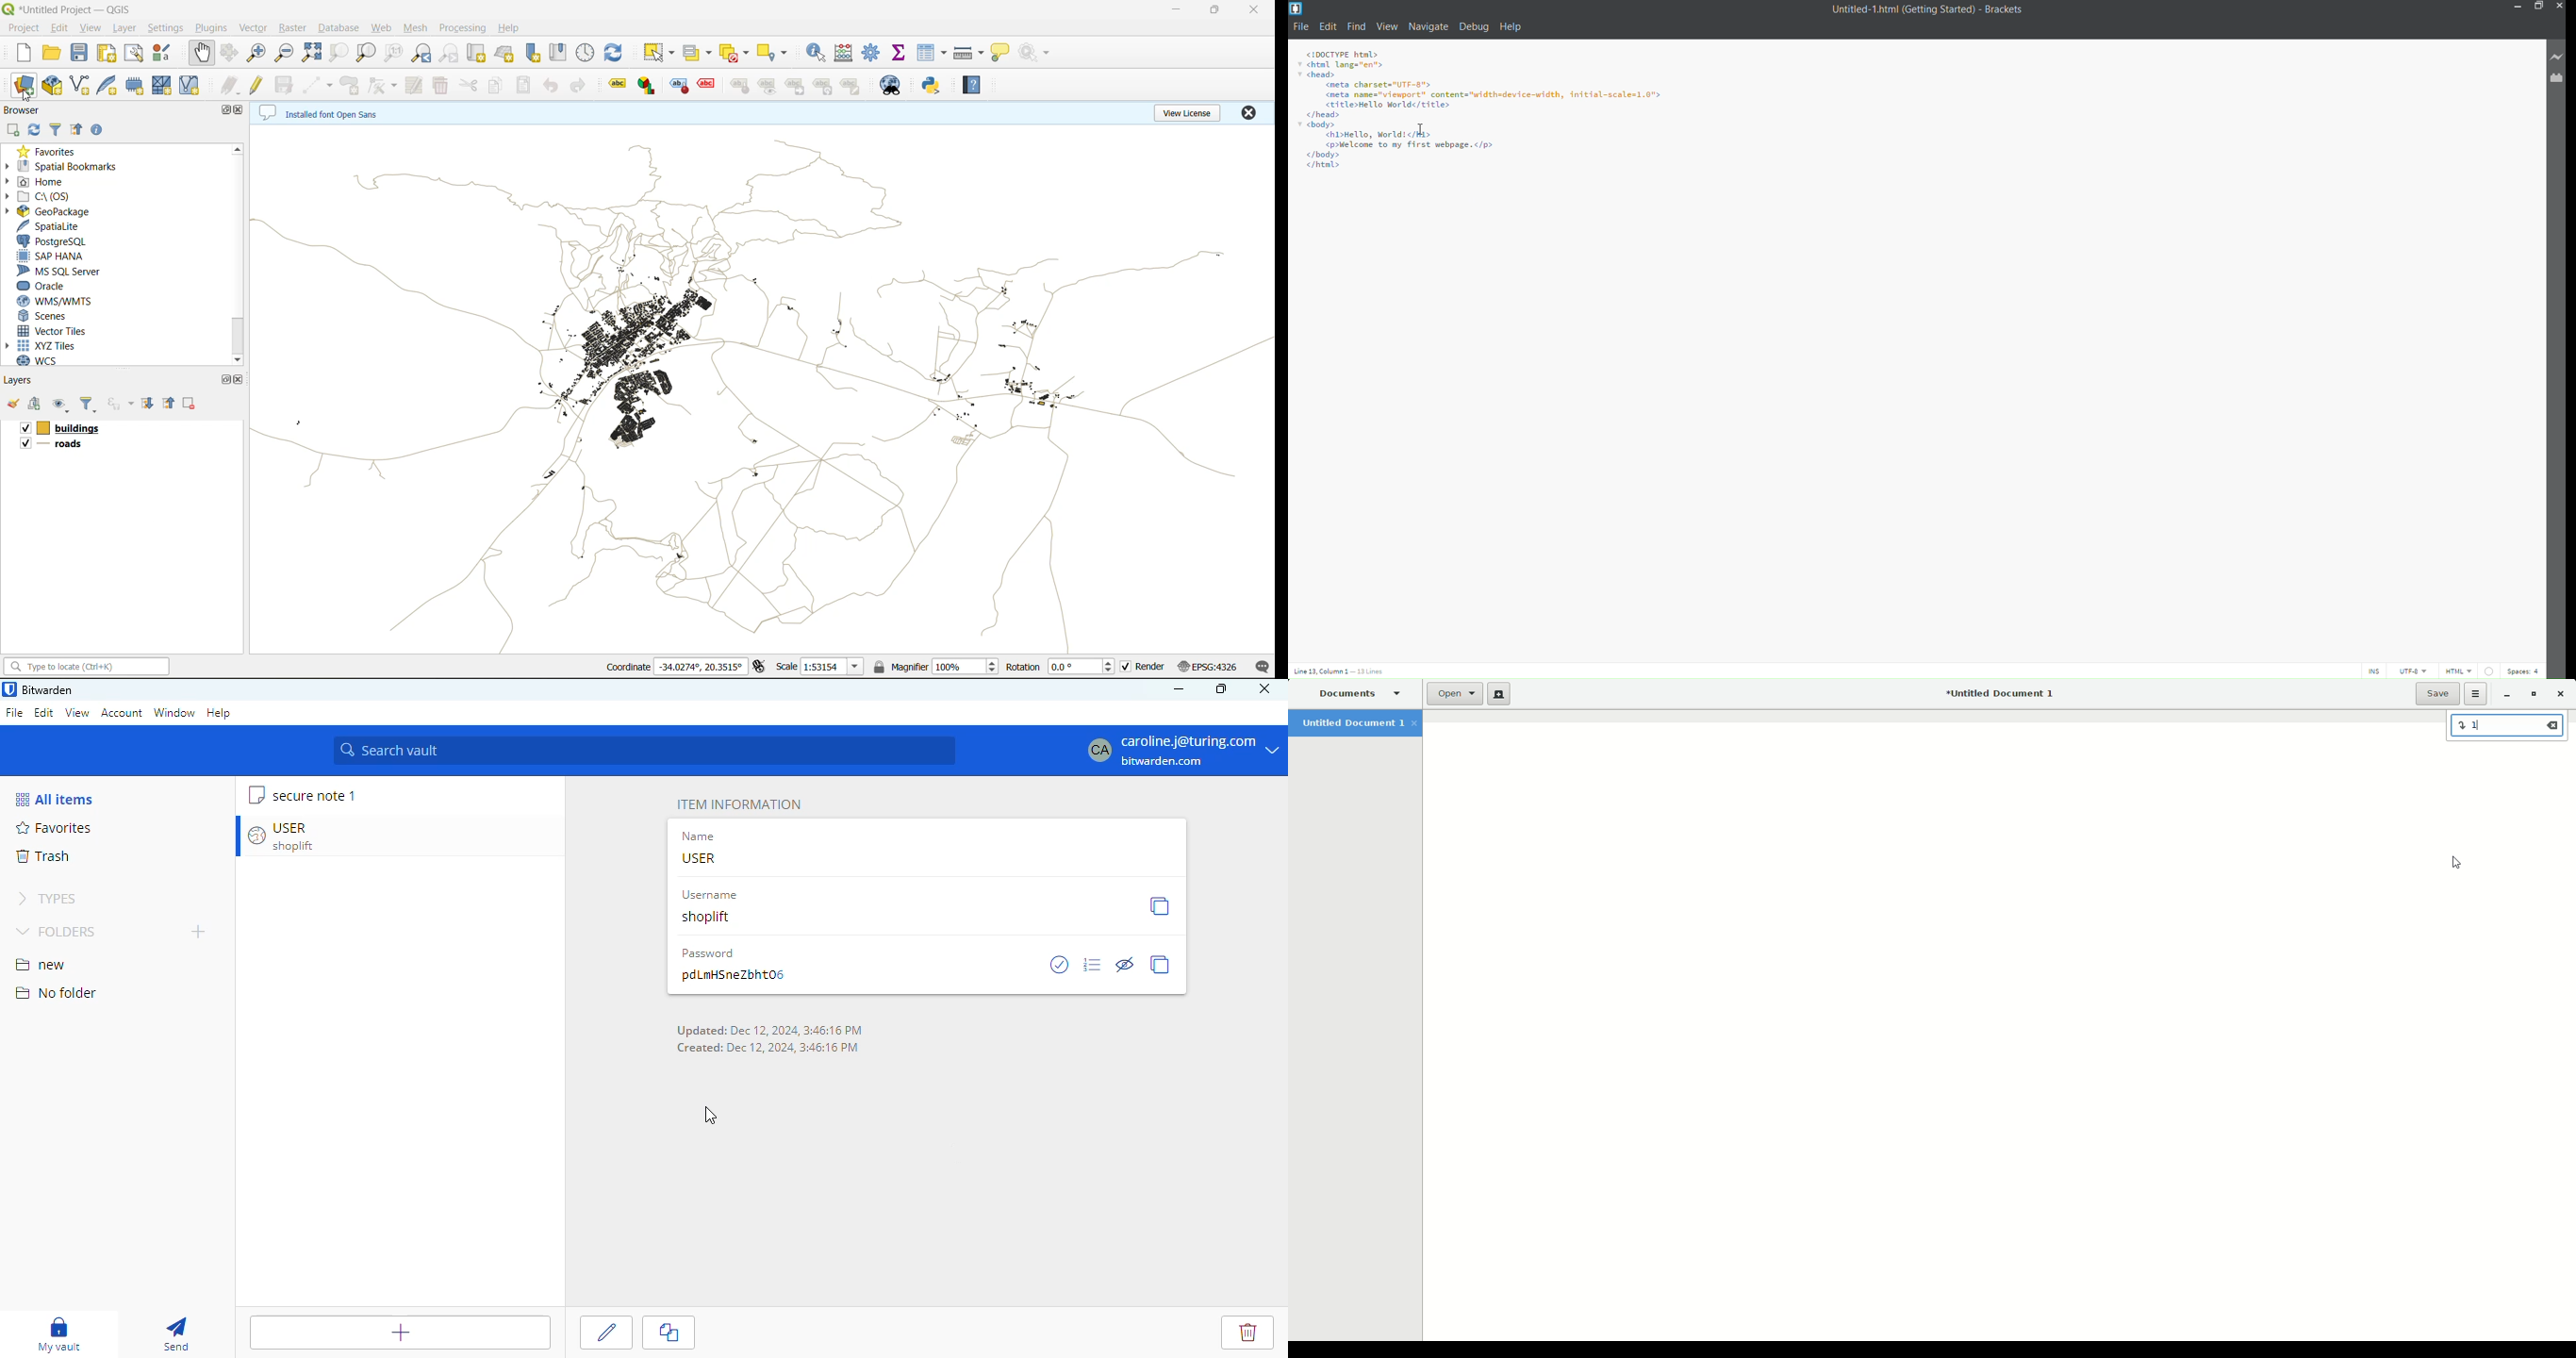  I want to click on zoom selection, so click(337, 54).